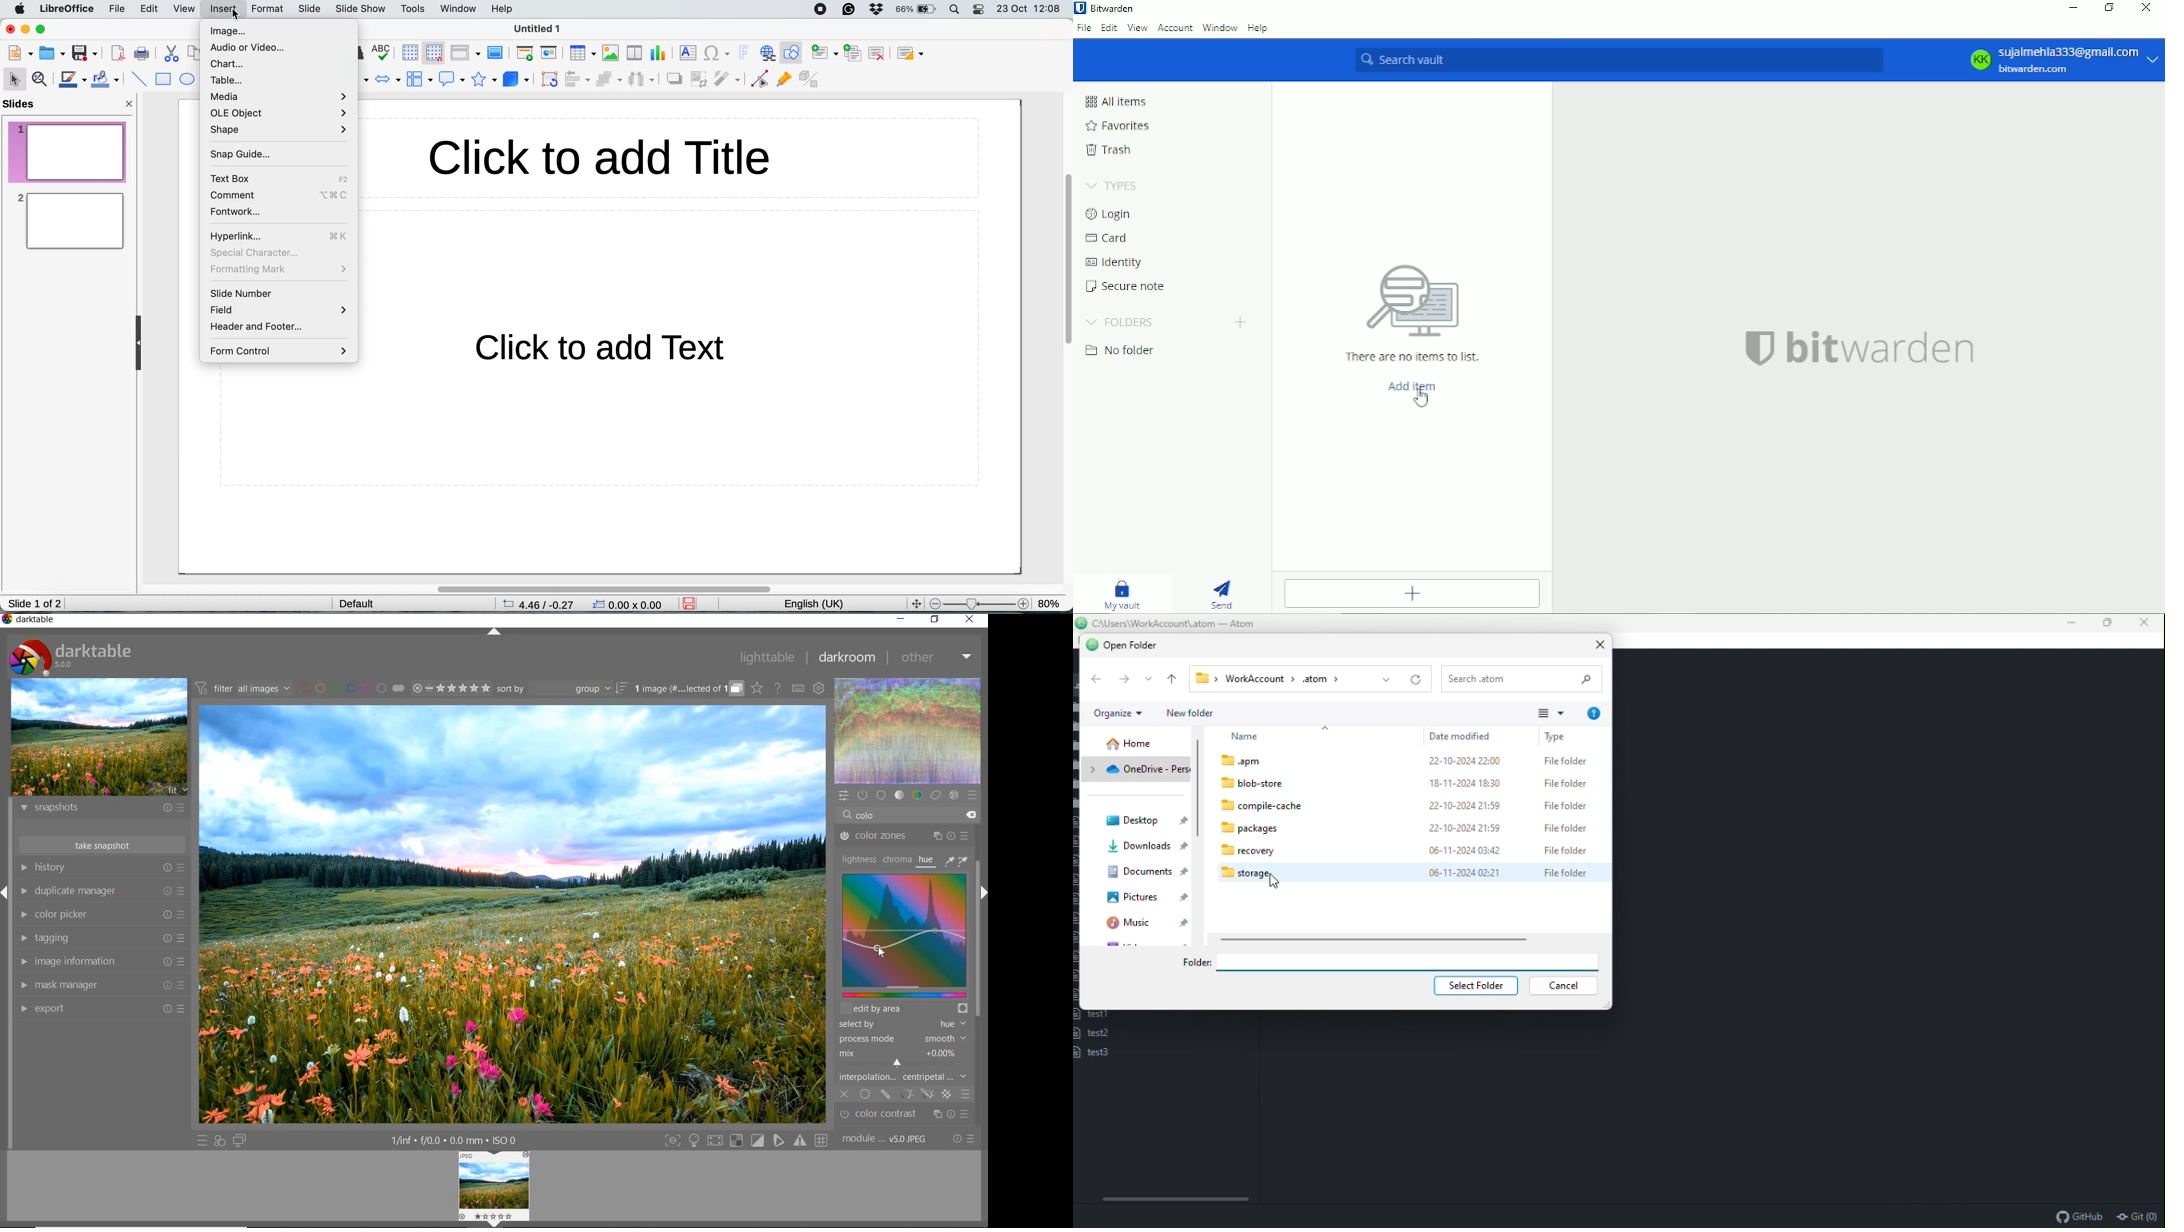  Describe the element at coordinates (1120, 350) in the screenshot. I see `No folder` at that location.